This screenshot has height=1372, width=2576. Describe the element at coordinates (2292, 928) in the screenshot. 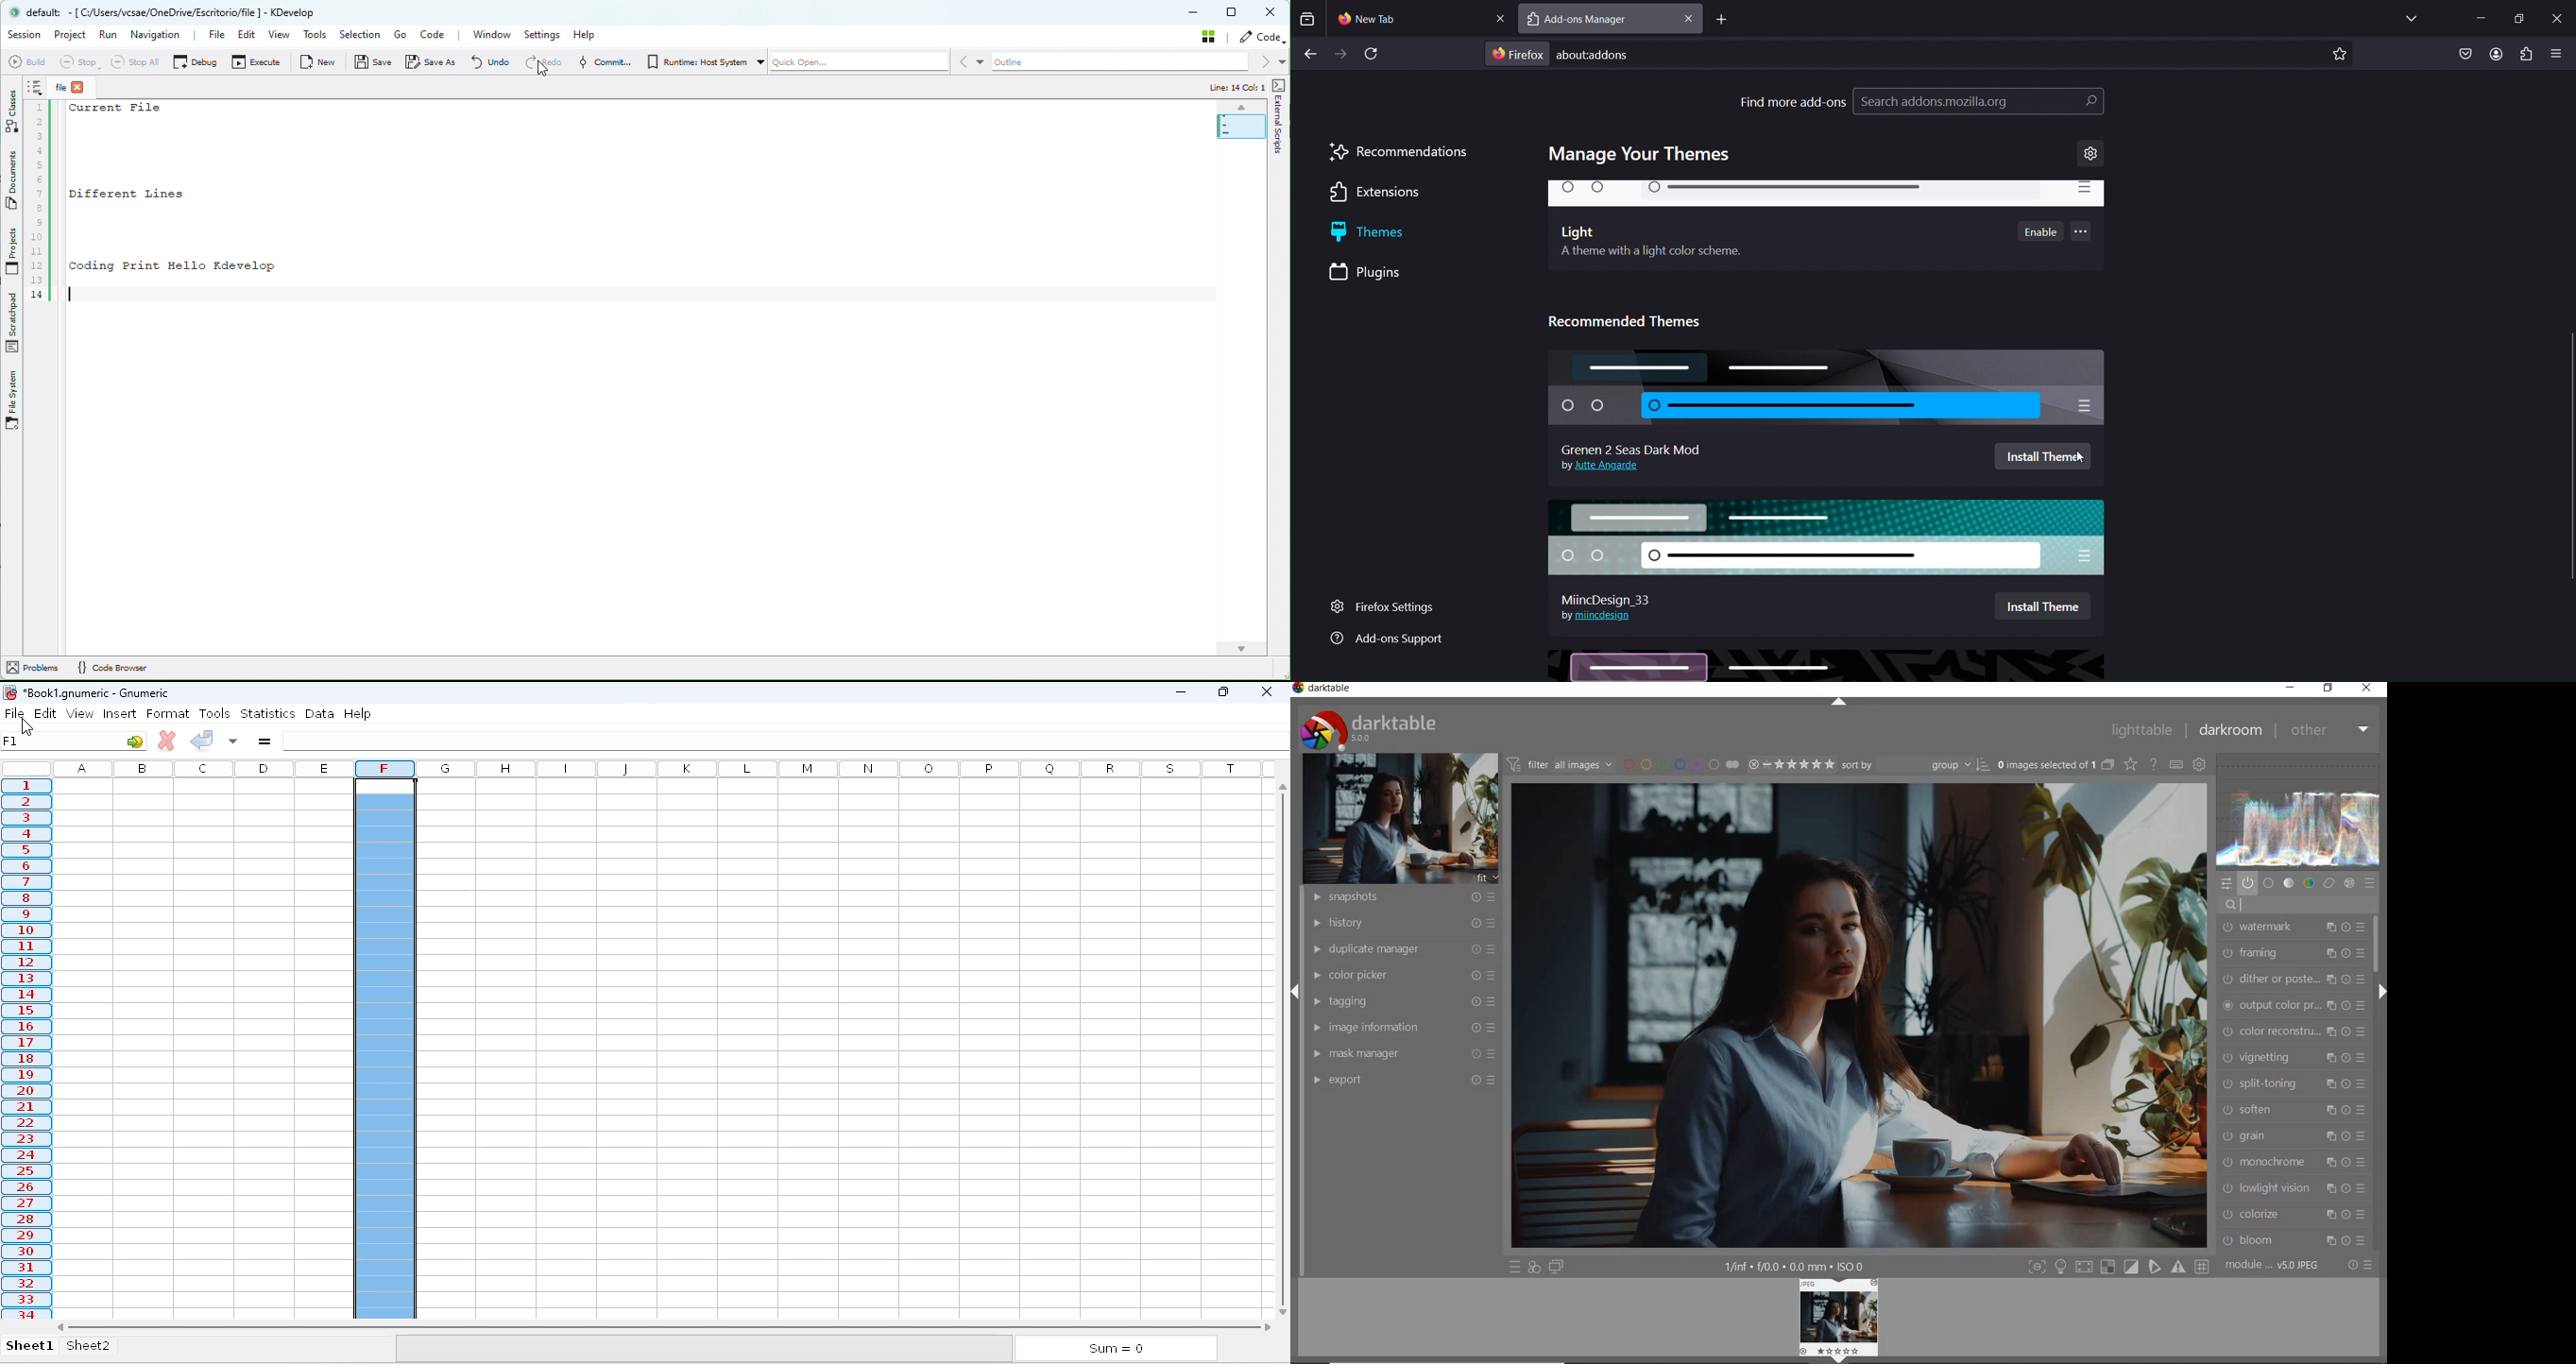

I see `watermark` at that location.